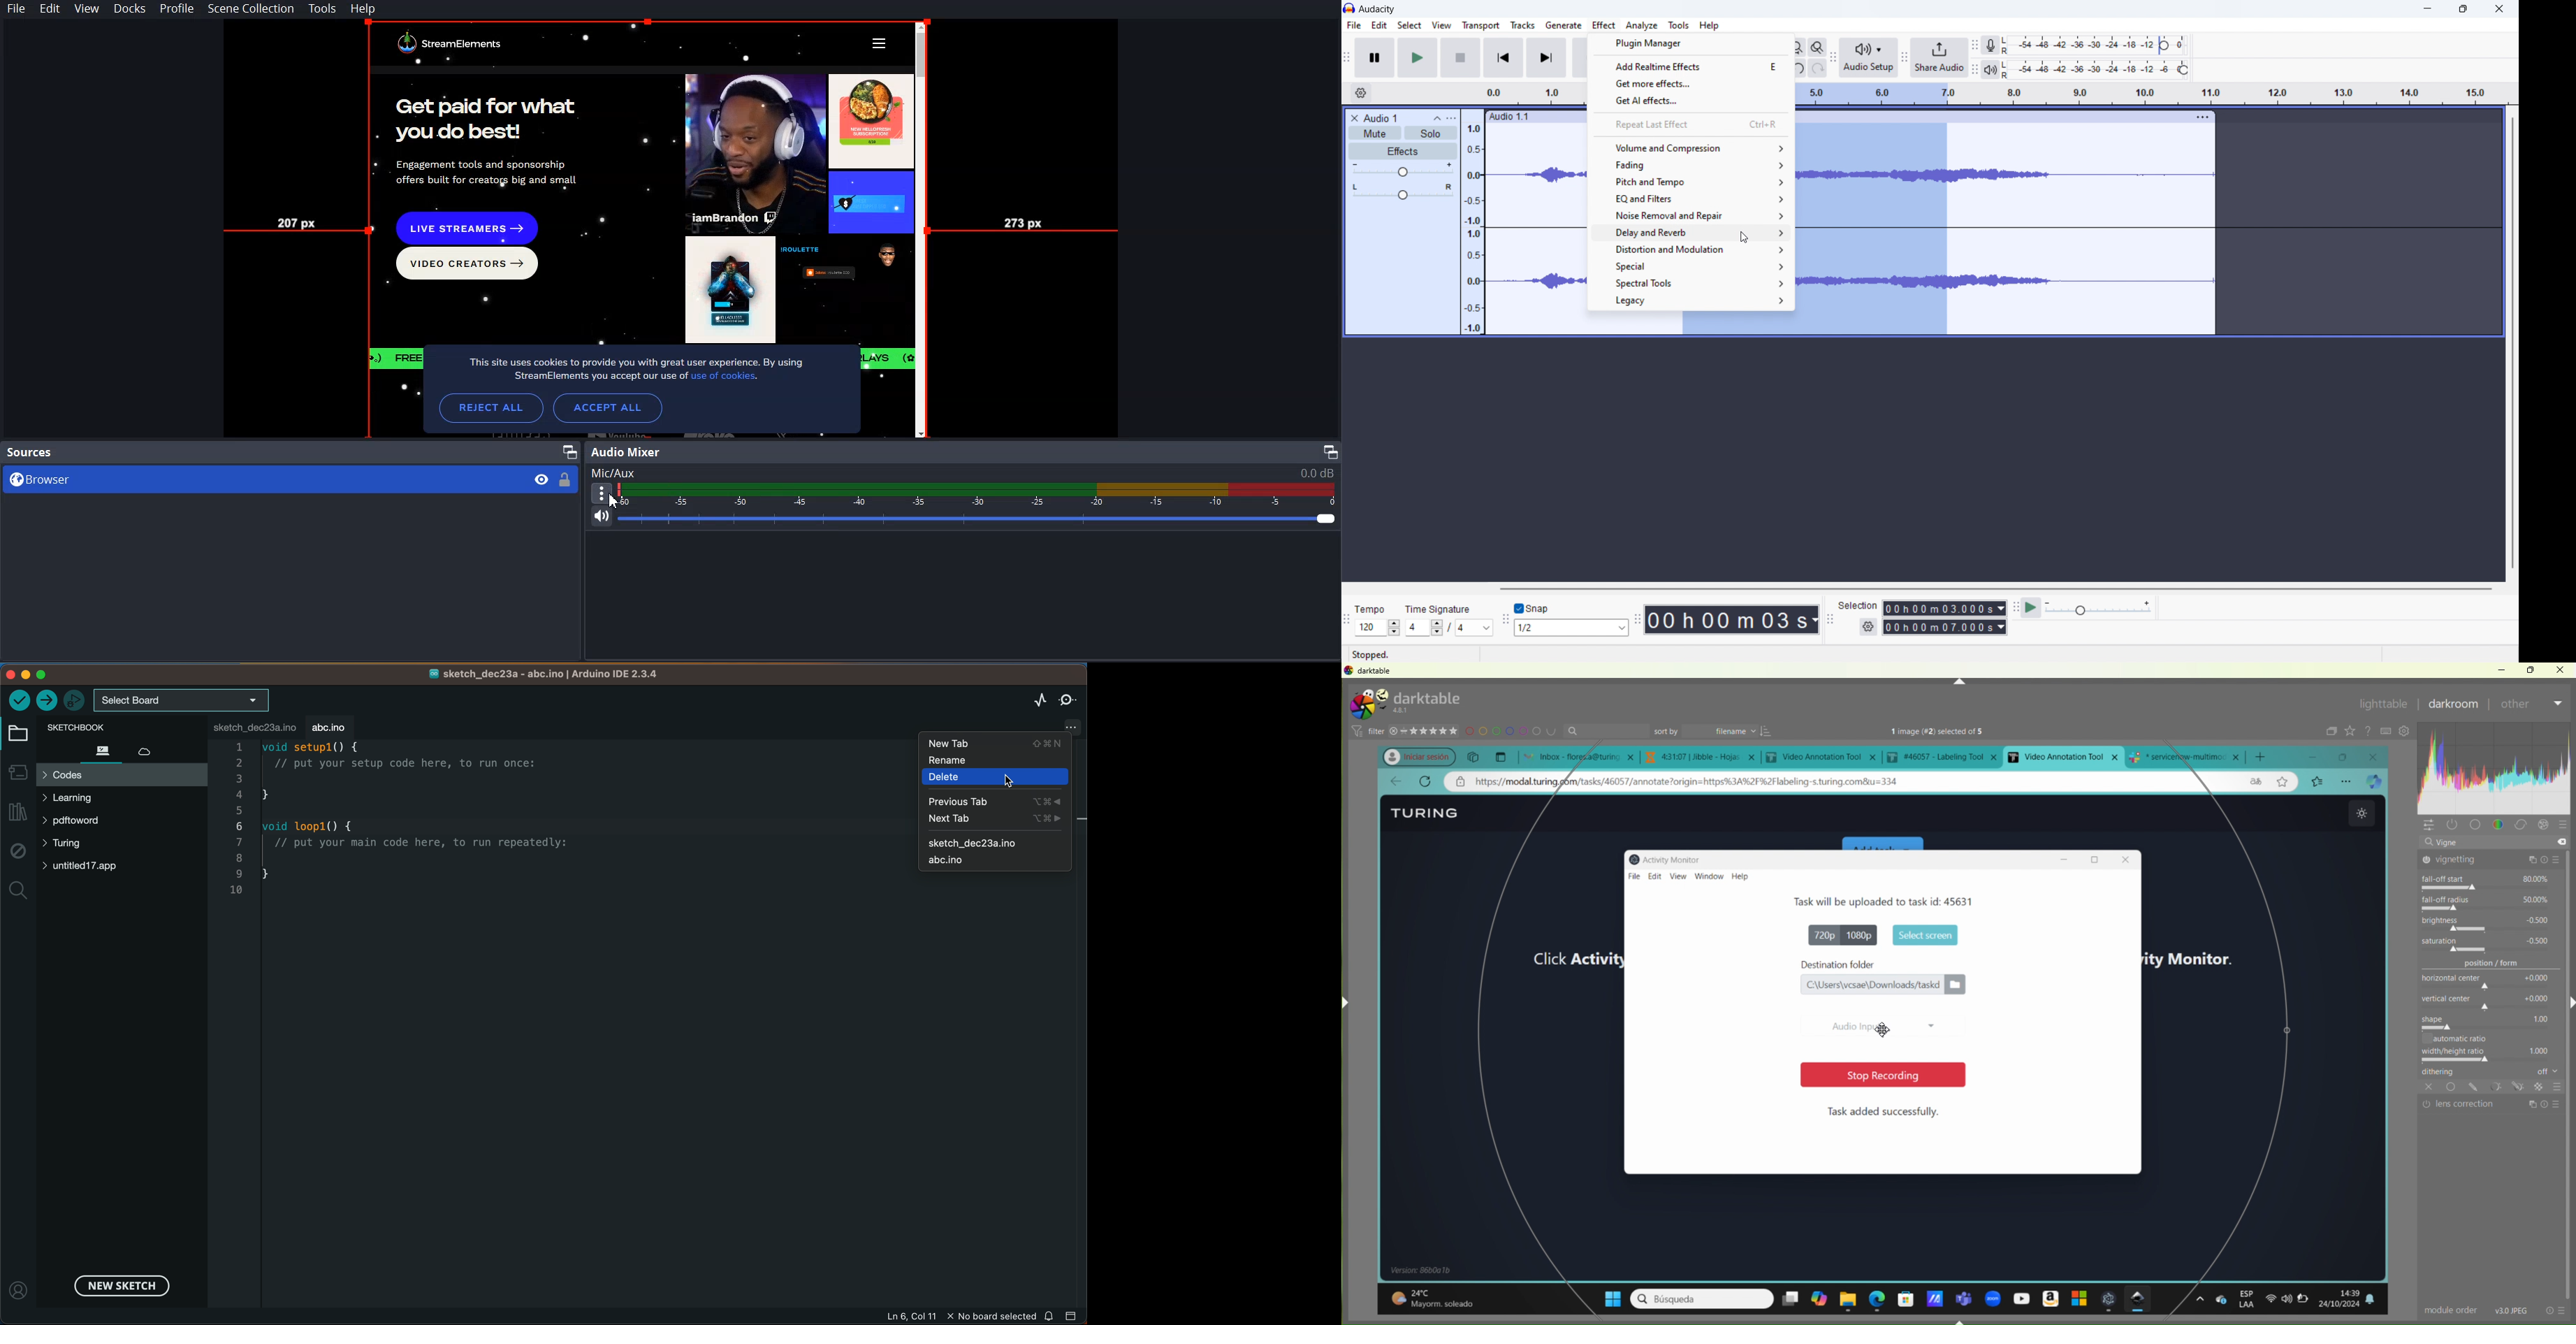  I want to click on notification, so click(1051, 1316).